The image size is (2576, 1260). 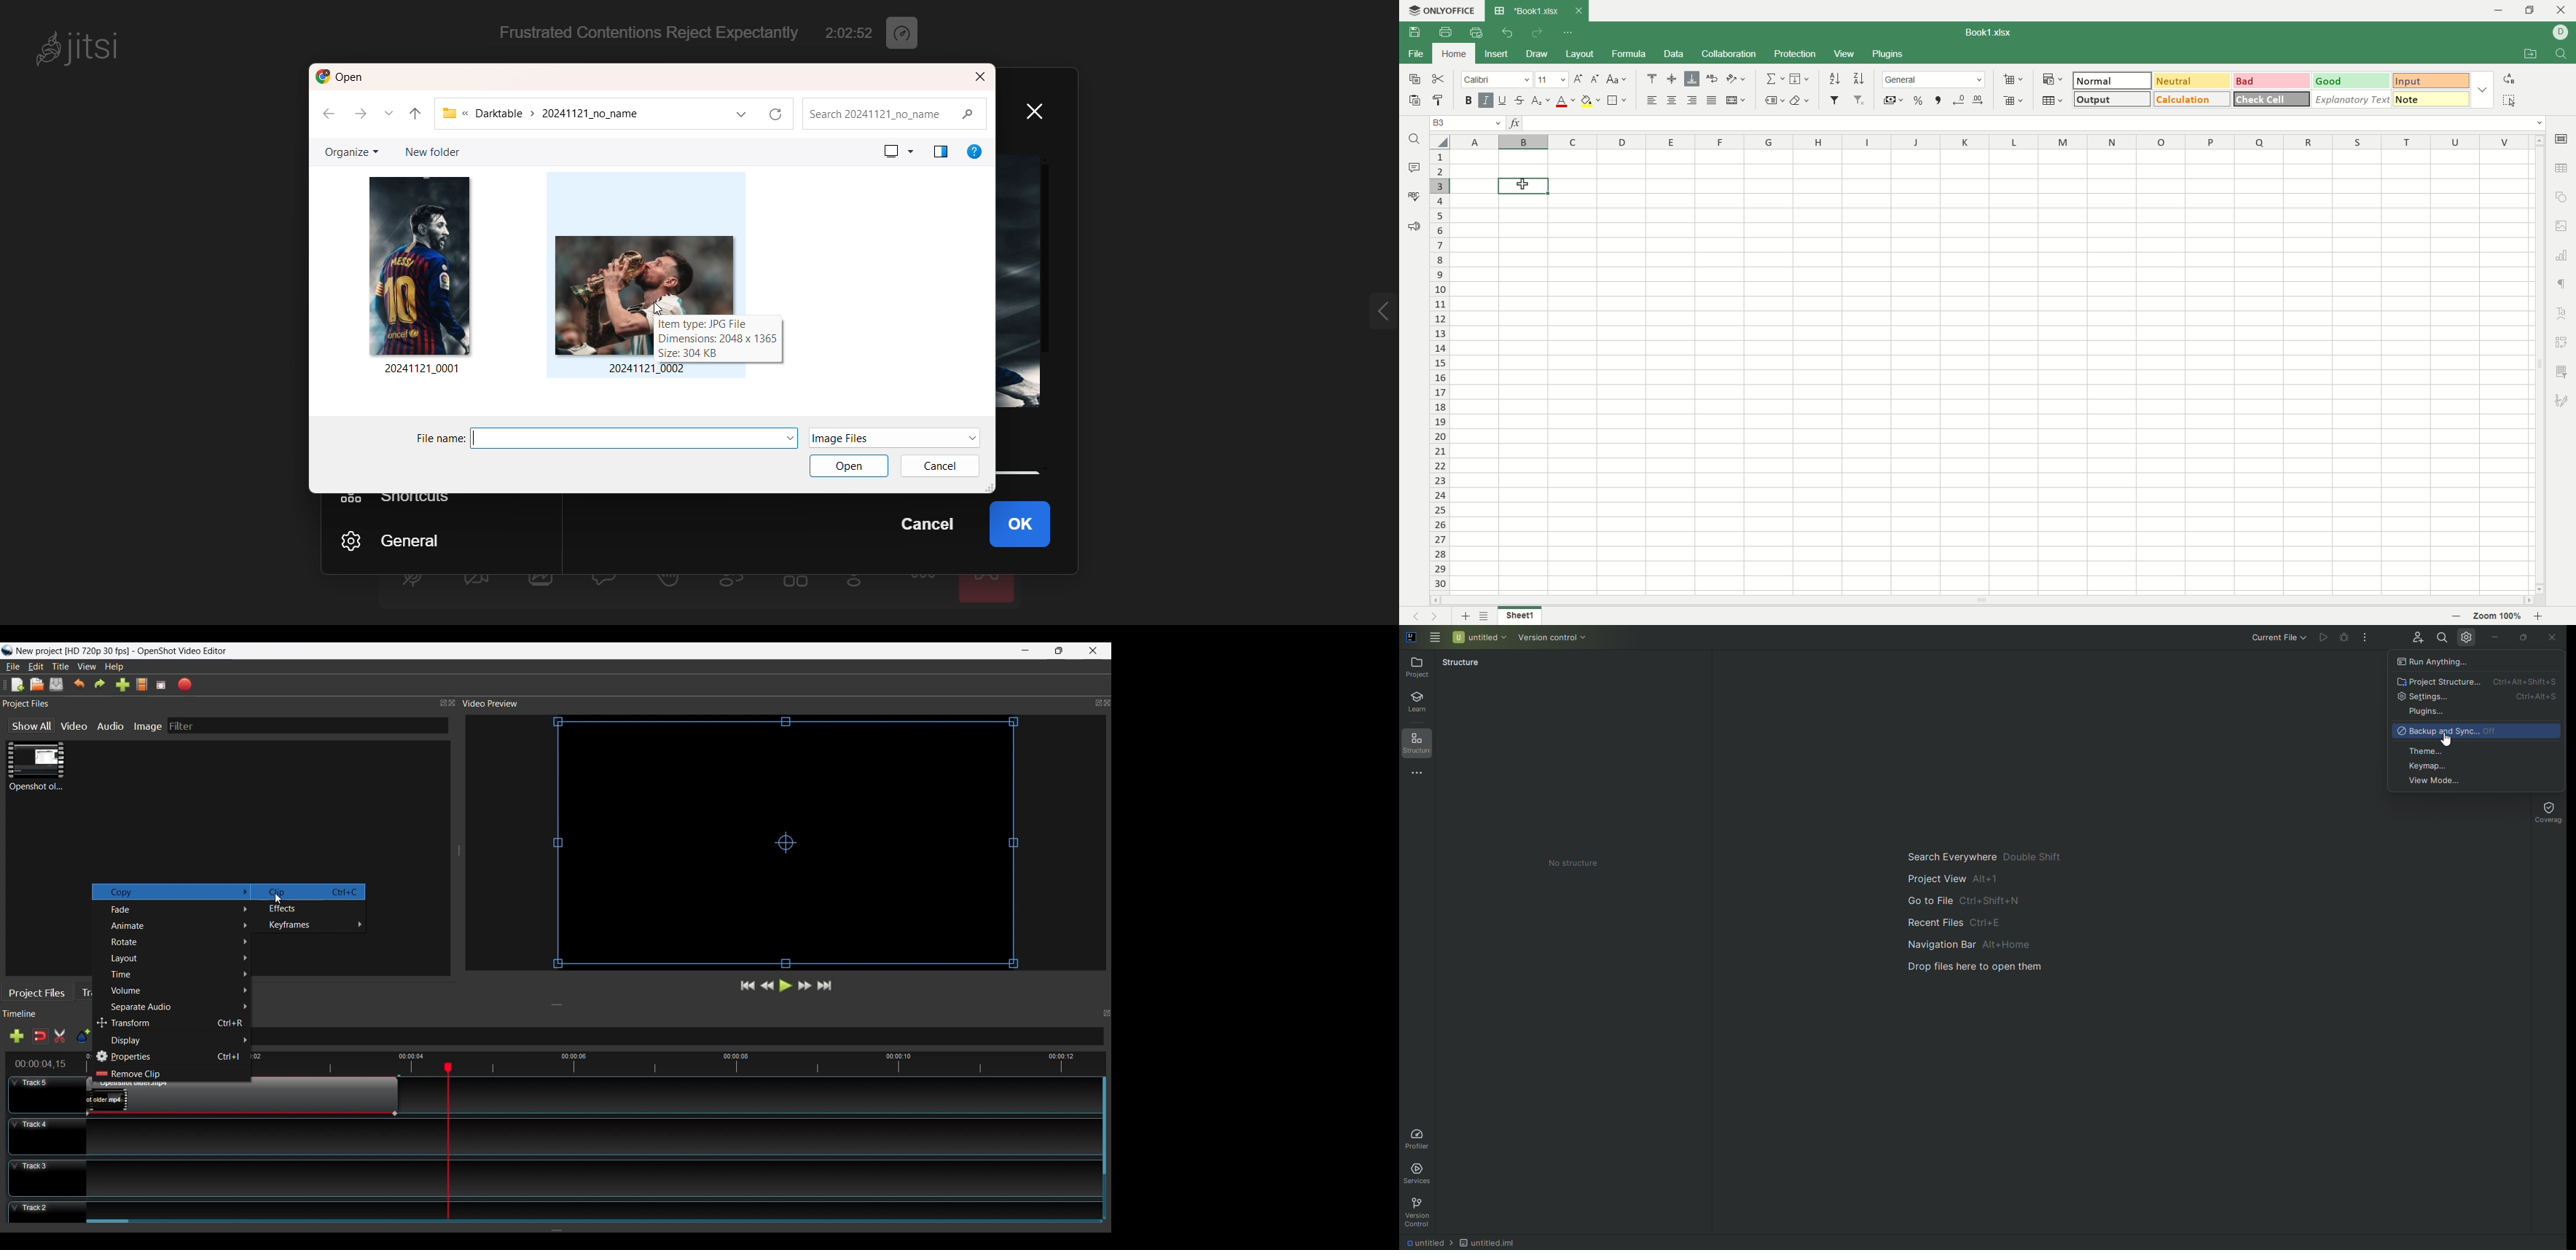 What do you see at coordinates (311, 910) in the screenshot?
I see `Effects` at bounding box center [311, 910].